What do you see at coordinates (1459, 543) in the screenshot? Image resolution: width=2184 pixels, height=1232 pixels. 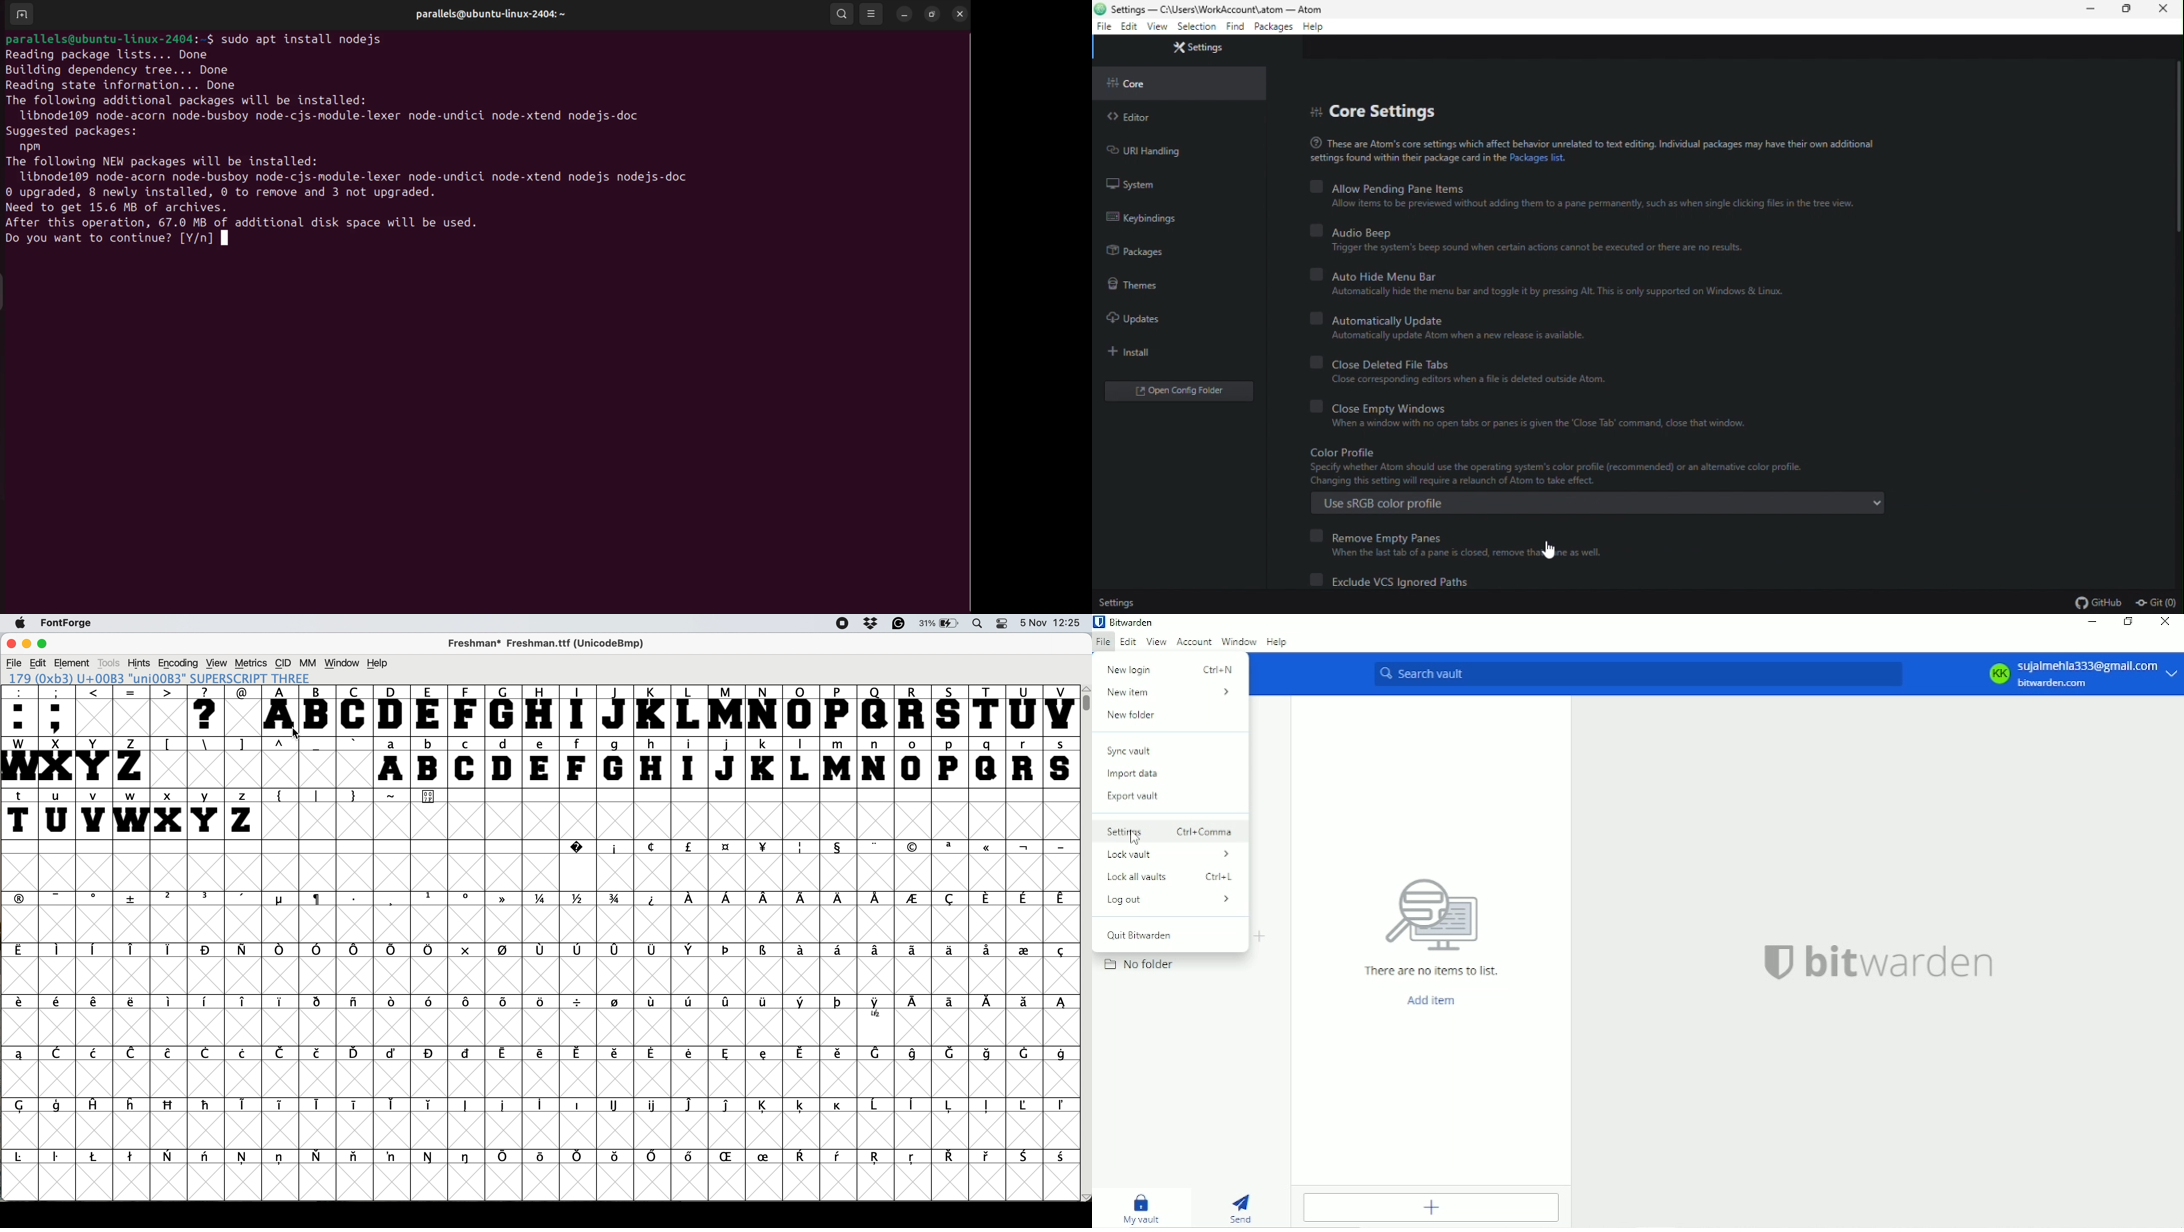 I see `remove empty panes` at bounding box center [1459, 543].